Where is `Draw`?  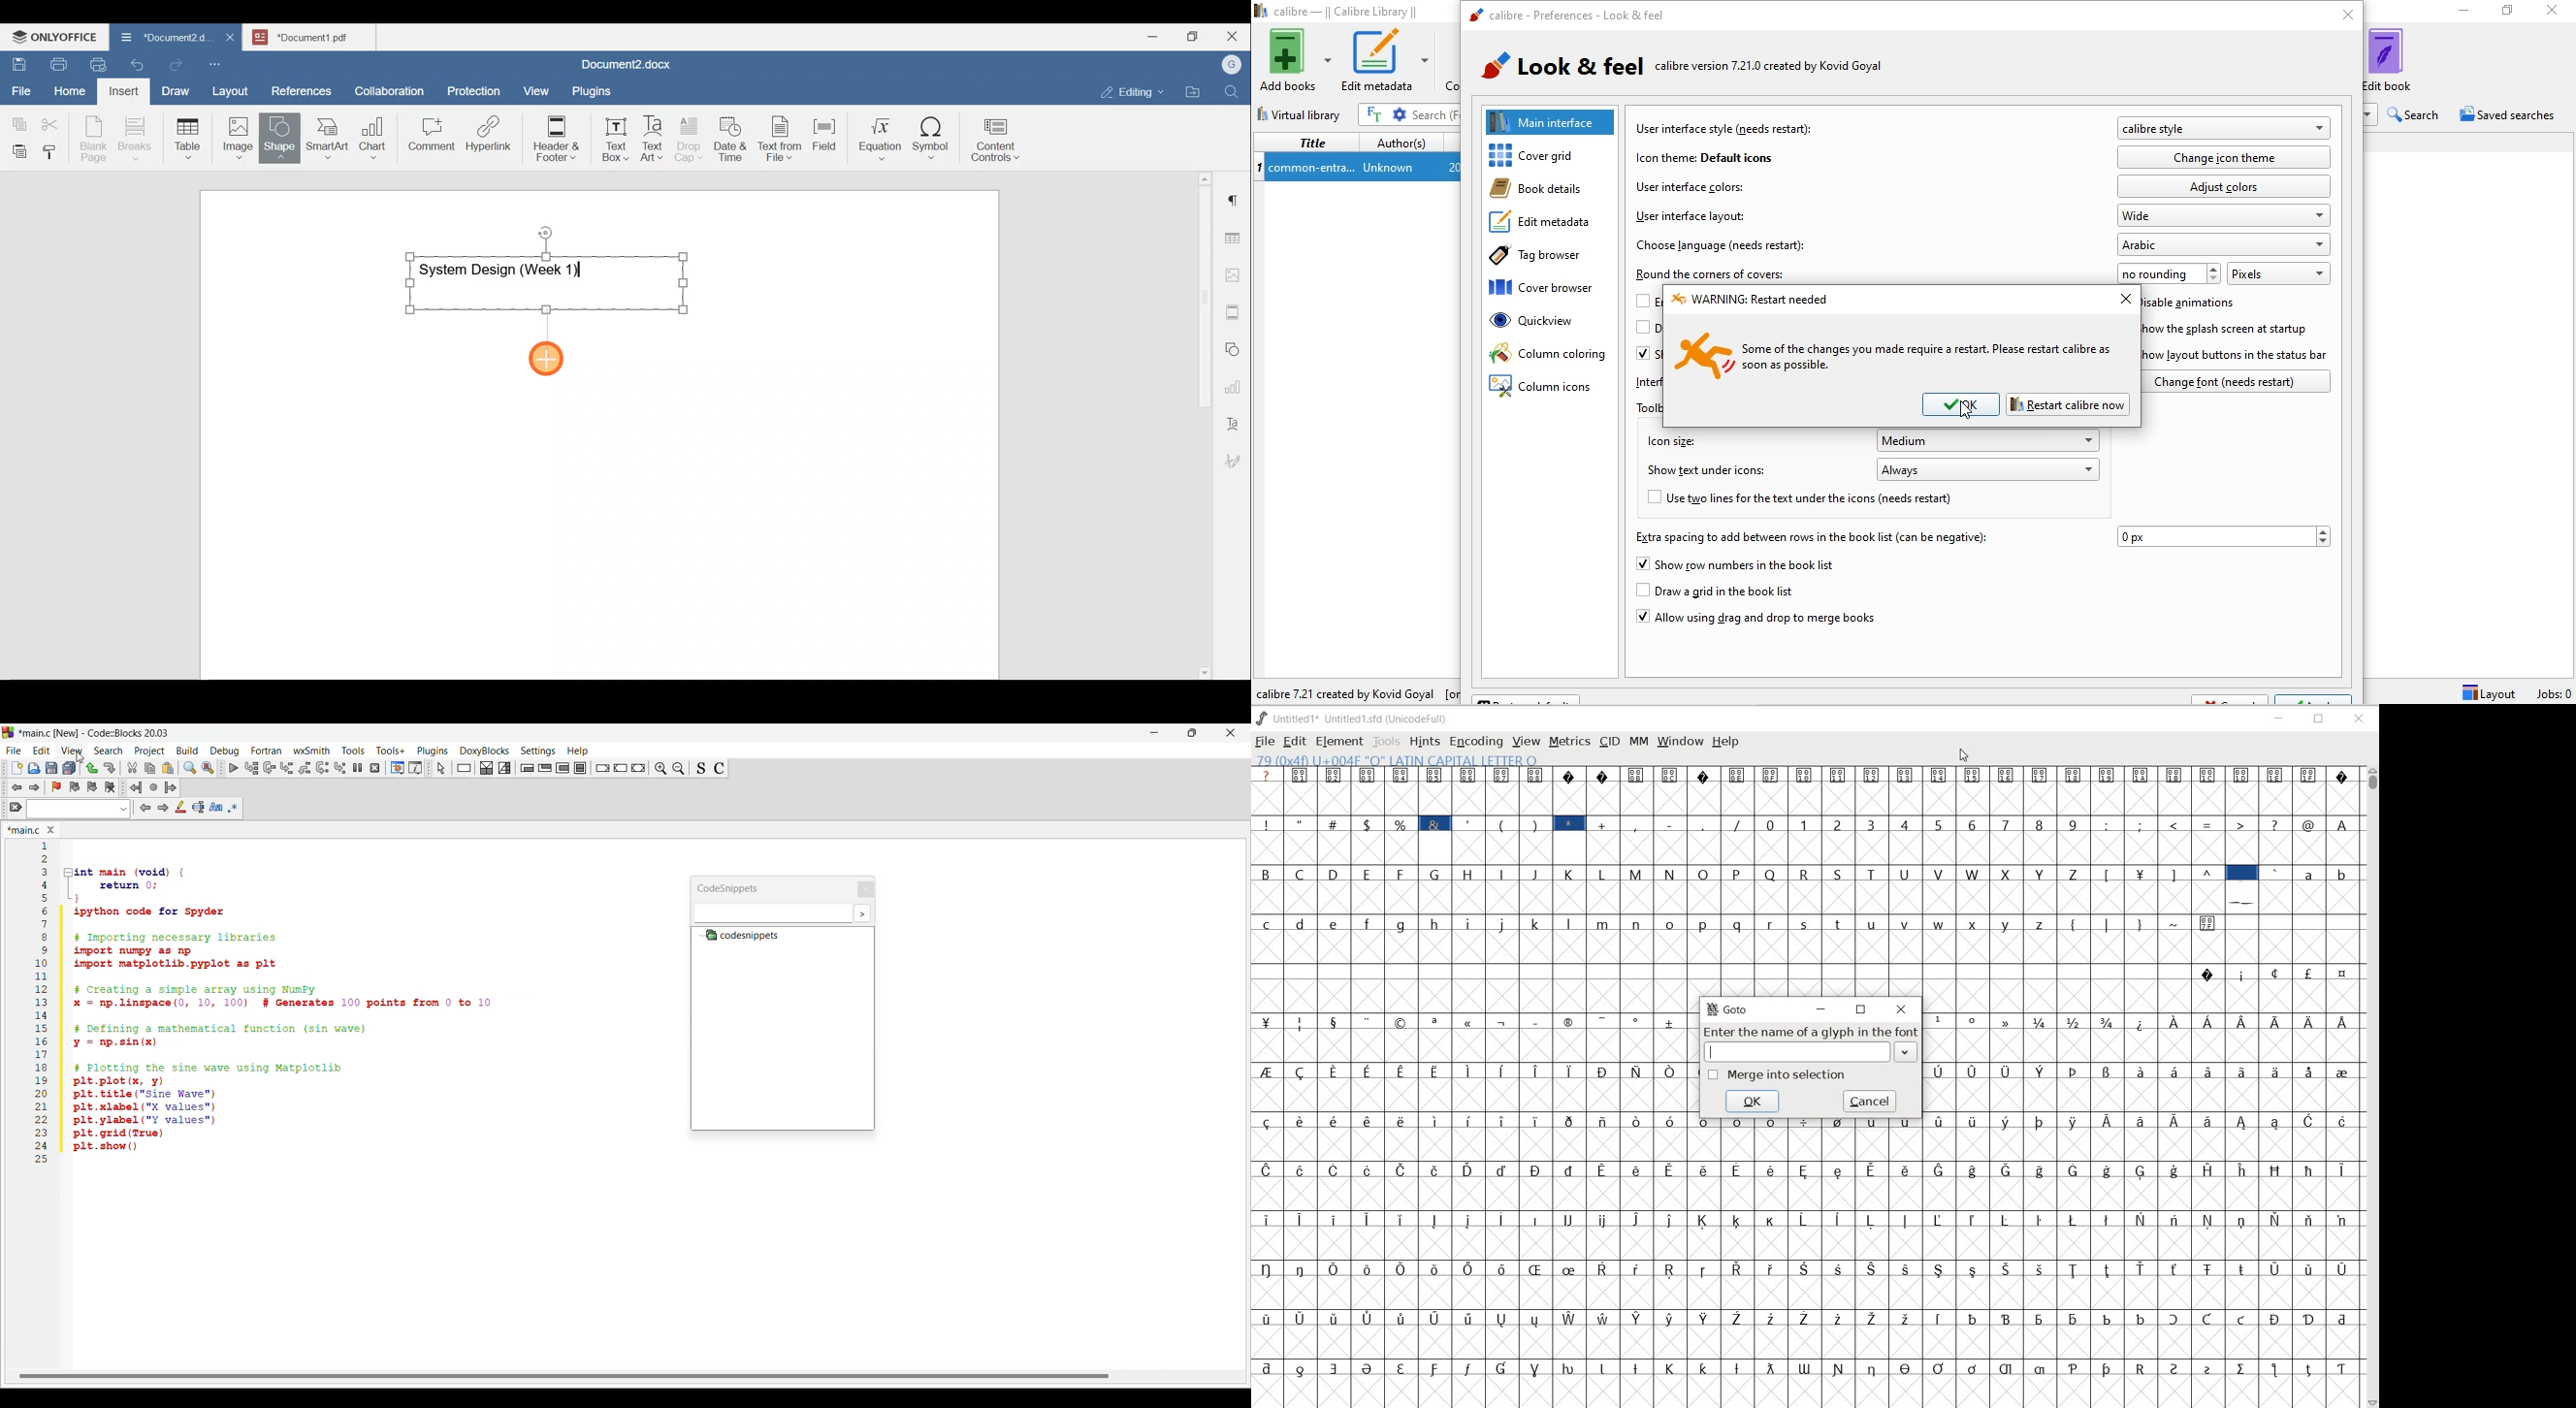
Draw is located at coordinates (173, 88).